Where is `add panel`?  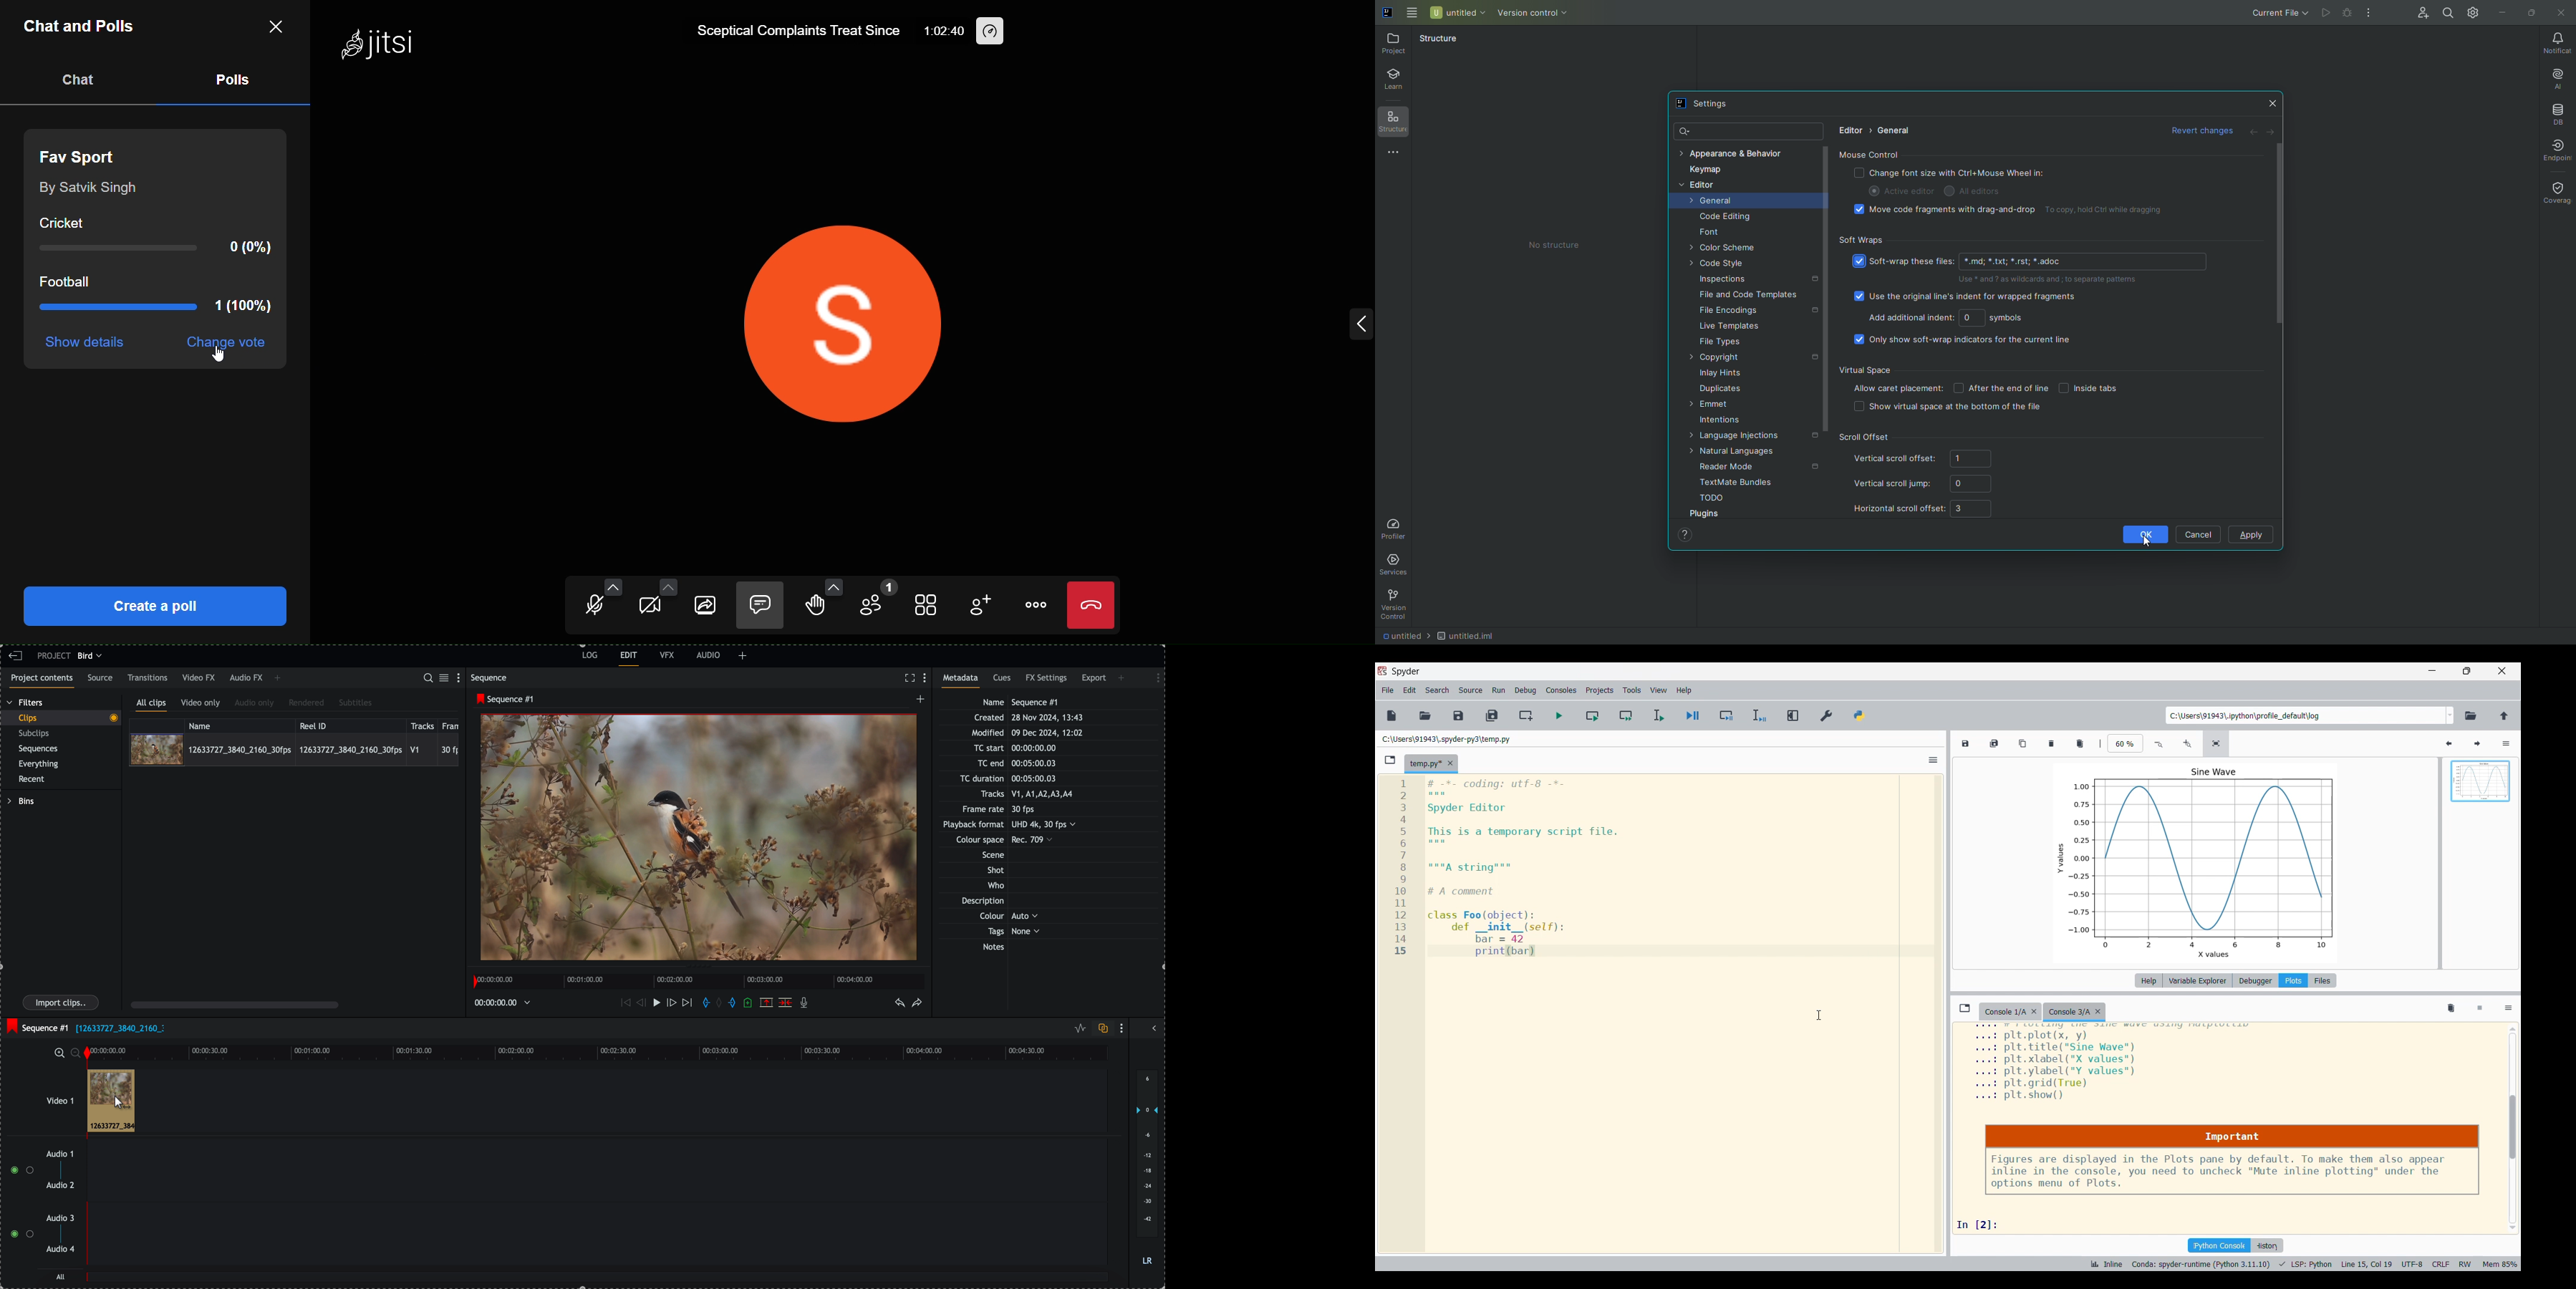 add panel is located at coordinates (1123, 678).